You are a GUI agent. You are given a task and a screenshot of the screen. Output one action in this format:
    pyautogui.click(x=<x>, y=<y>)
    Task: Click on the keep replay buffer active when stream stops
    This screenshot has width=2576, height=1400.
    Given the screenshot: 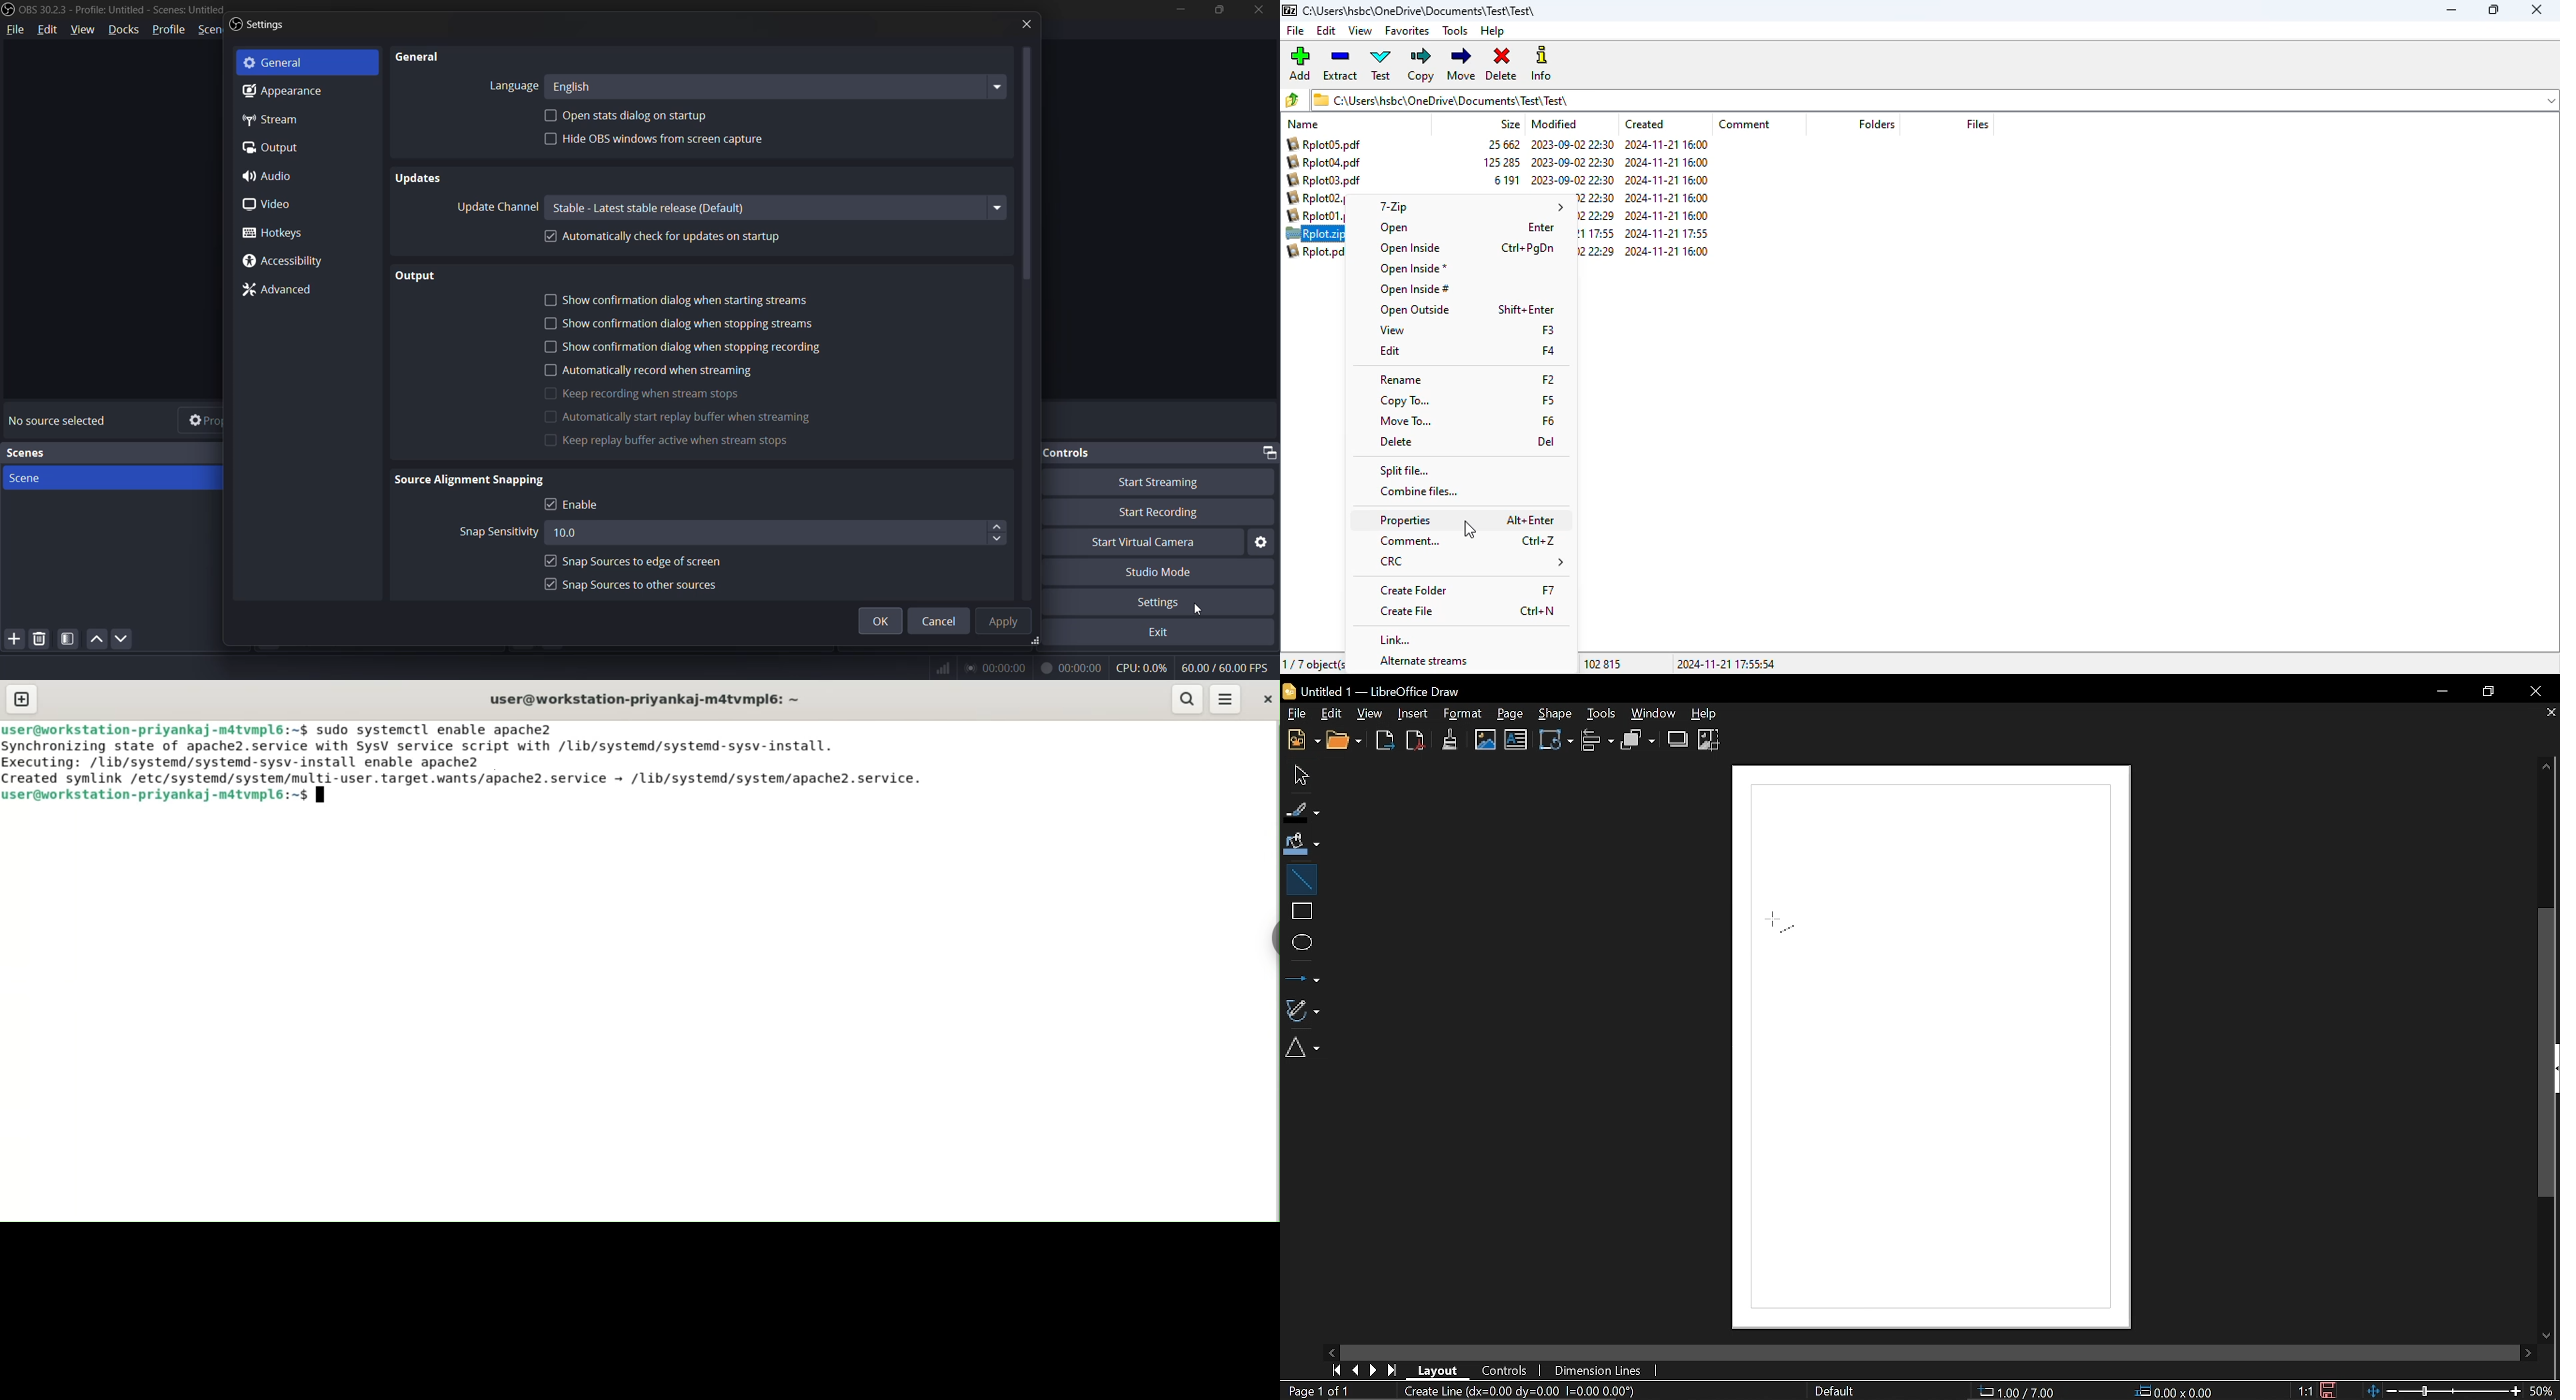 What is the action you would take?
    pyautogui.click(x=691, y=443)
    